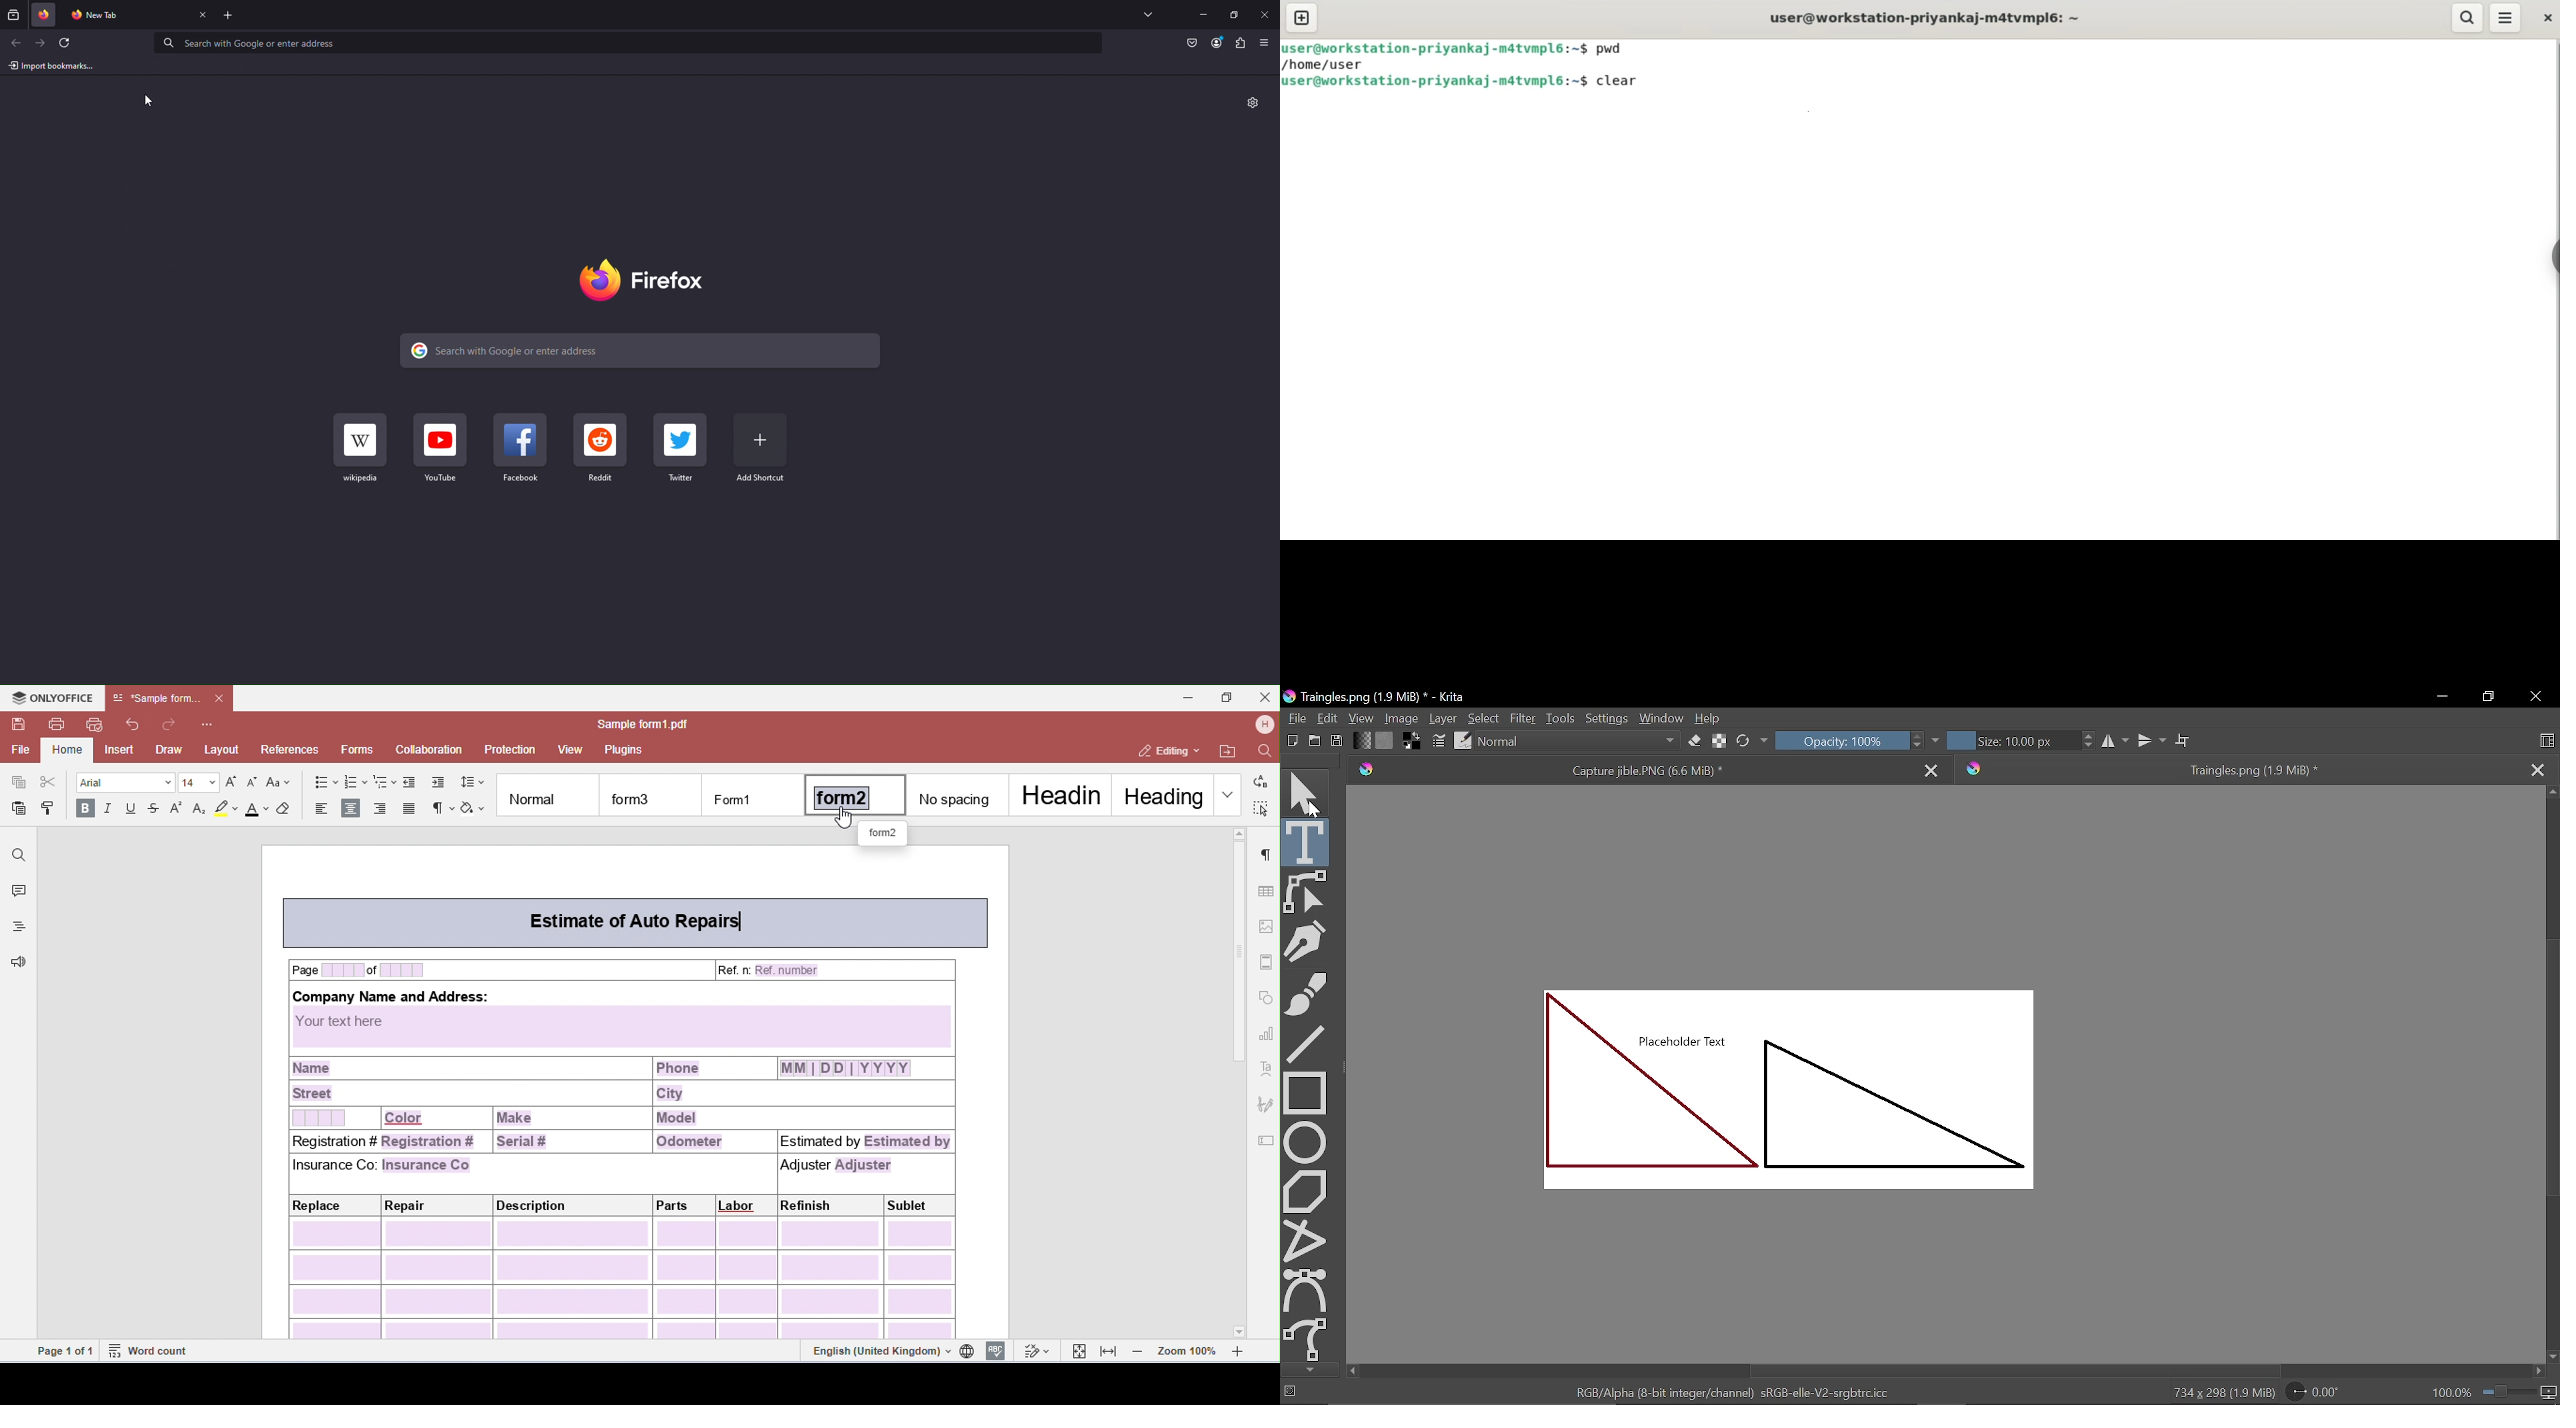 This screenshot has height=1428, width=2576. What do you see at coordinates (1693, 741) in the screenshot?
I see `Eraser` at bounding box center [1693, 741].